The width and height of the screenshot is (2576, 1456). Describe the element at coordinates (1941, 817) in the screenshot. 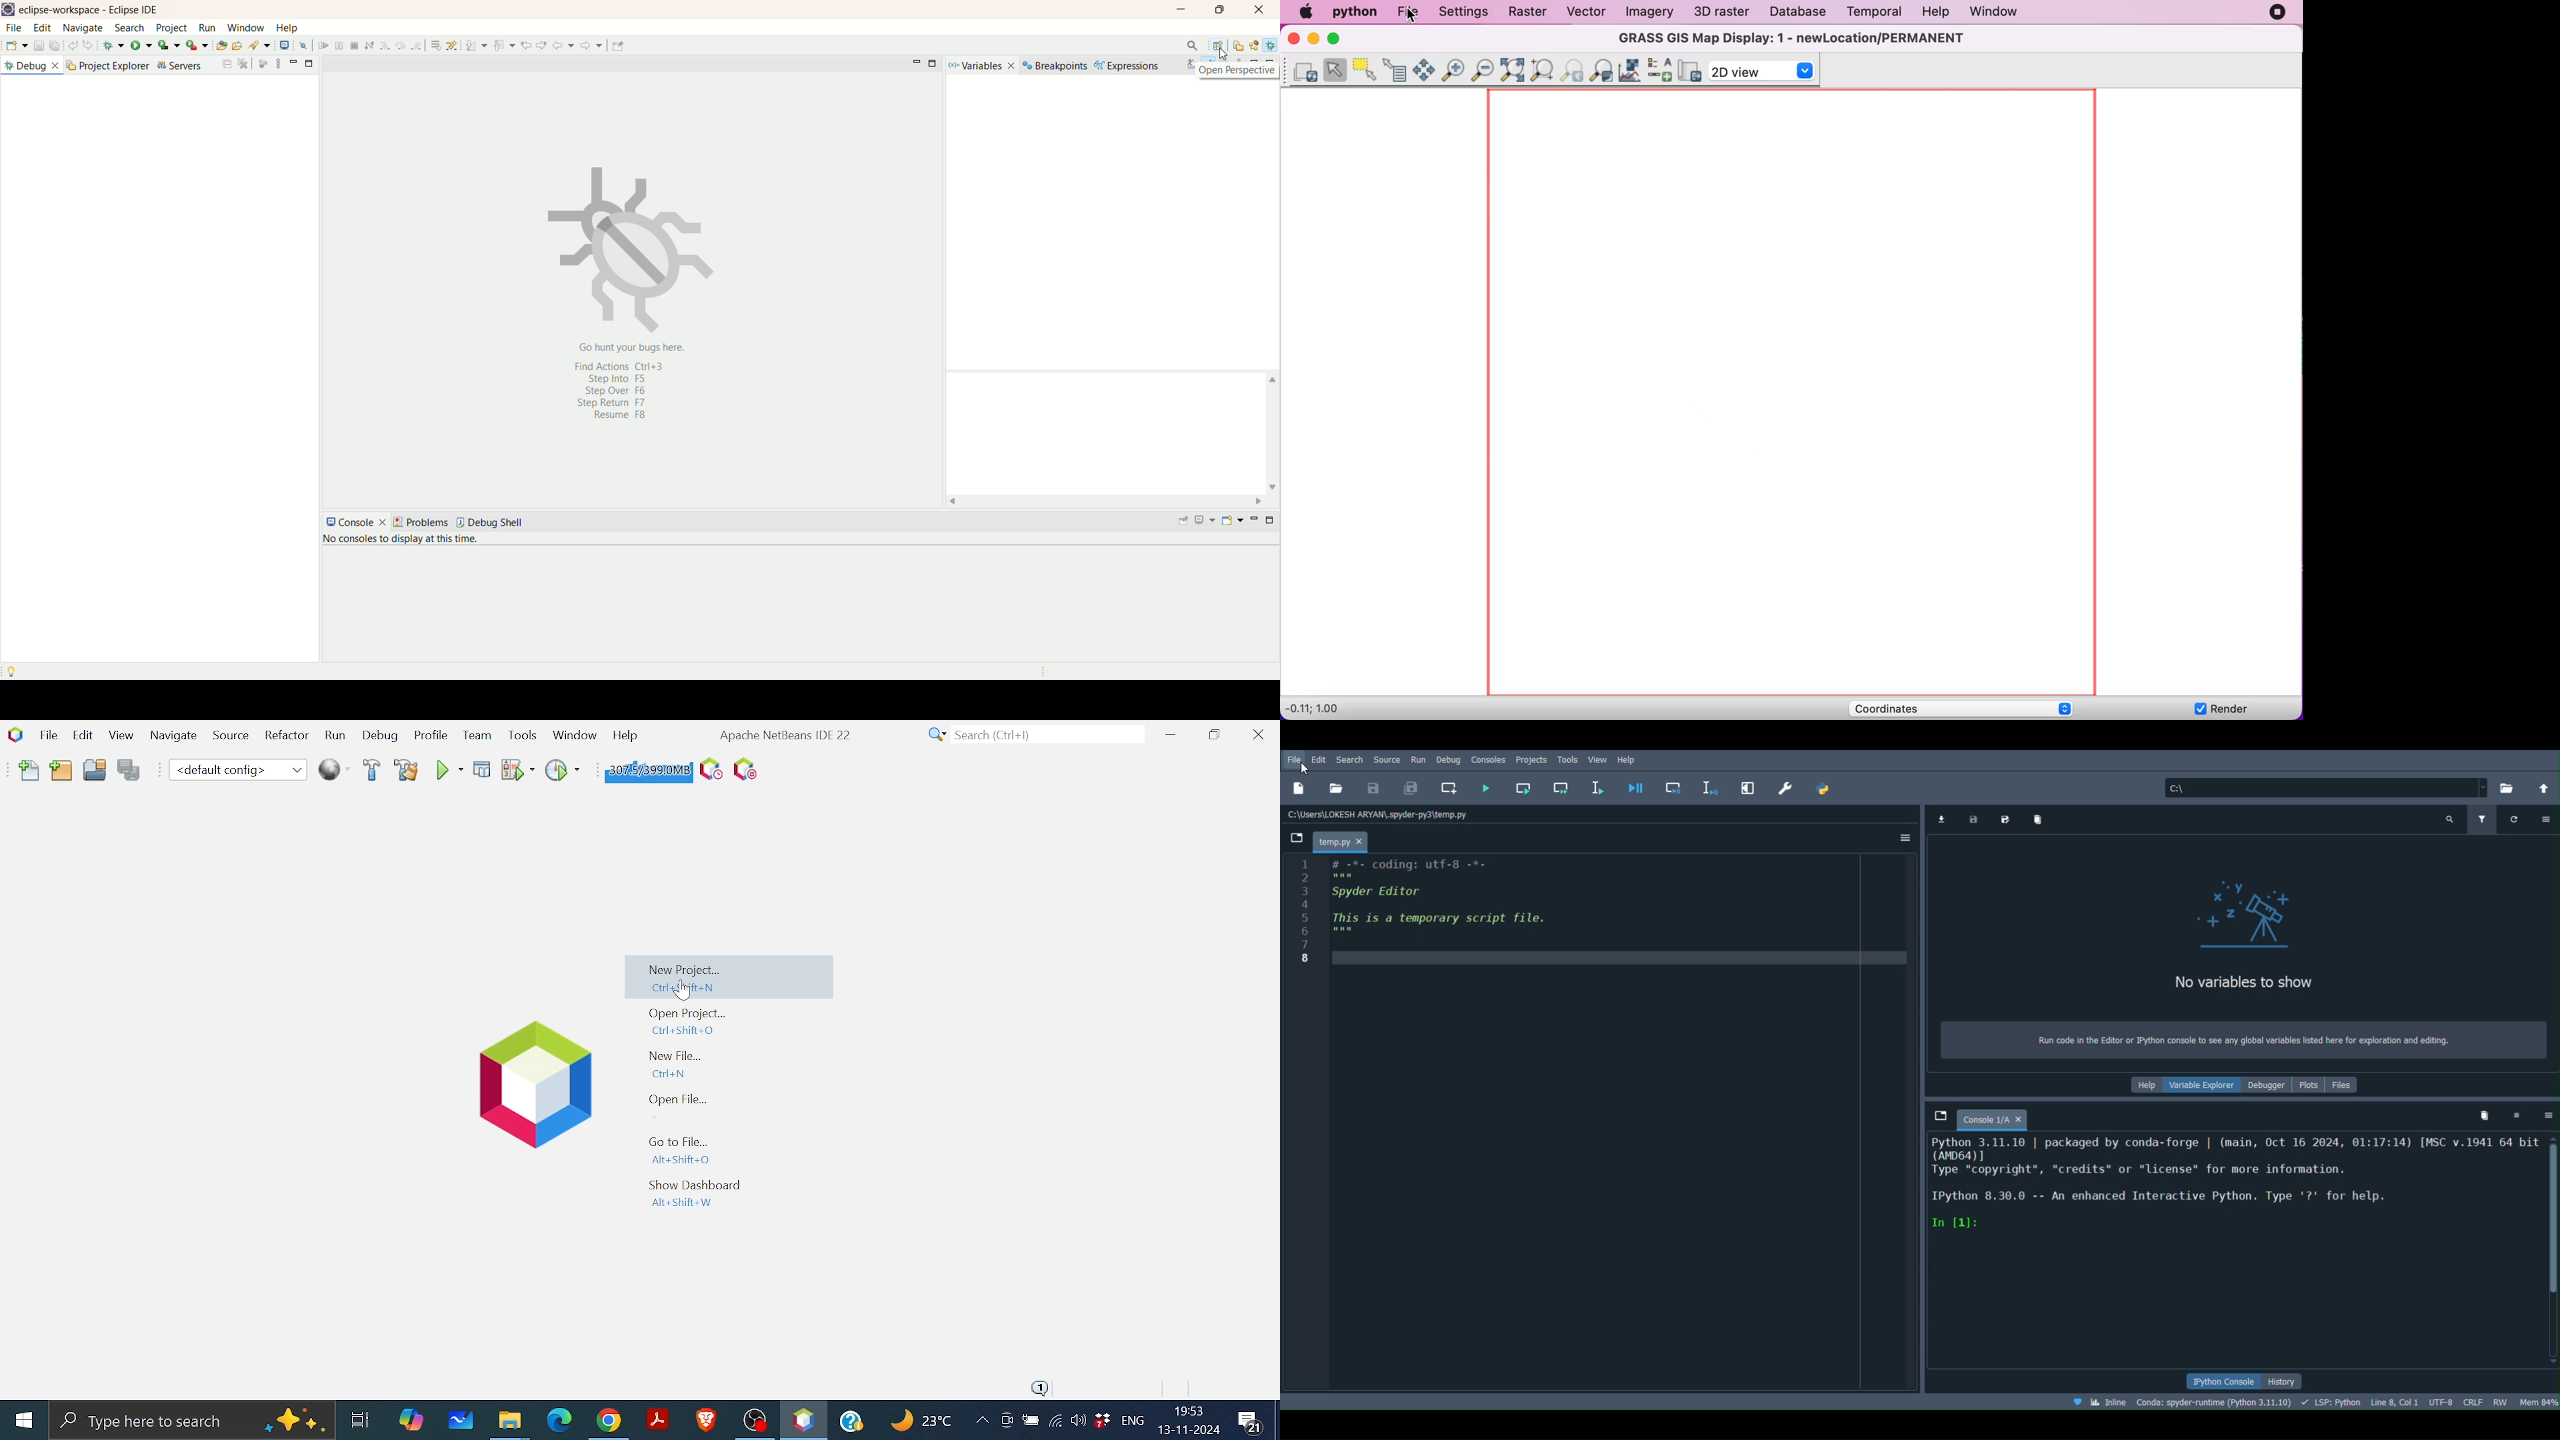

I see `Import data` at that location.